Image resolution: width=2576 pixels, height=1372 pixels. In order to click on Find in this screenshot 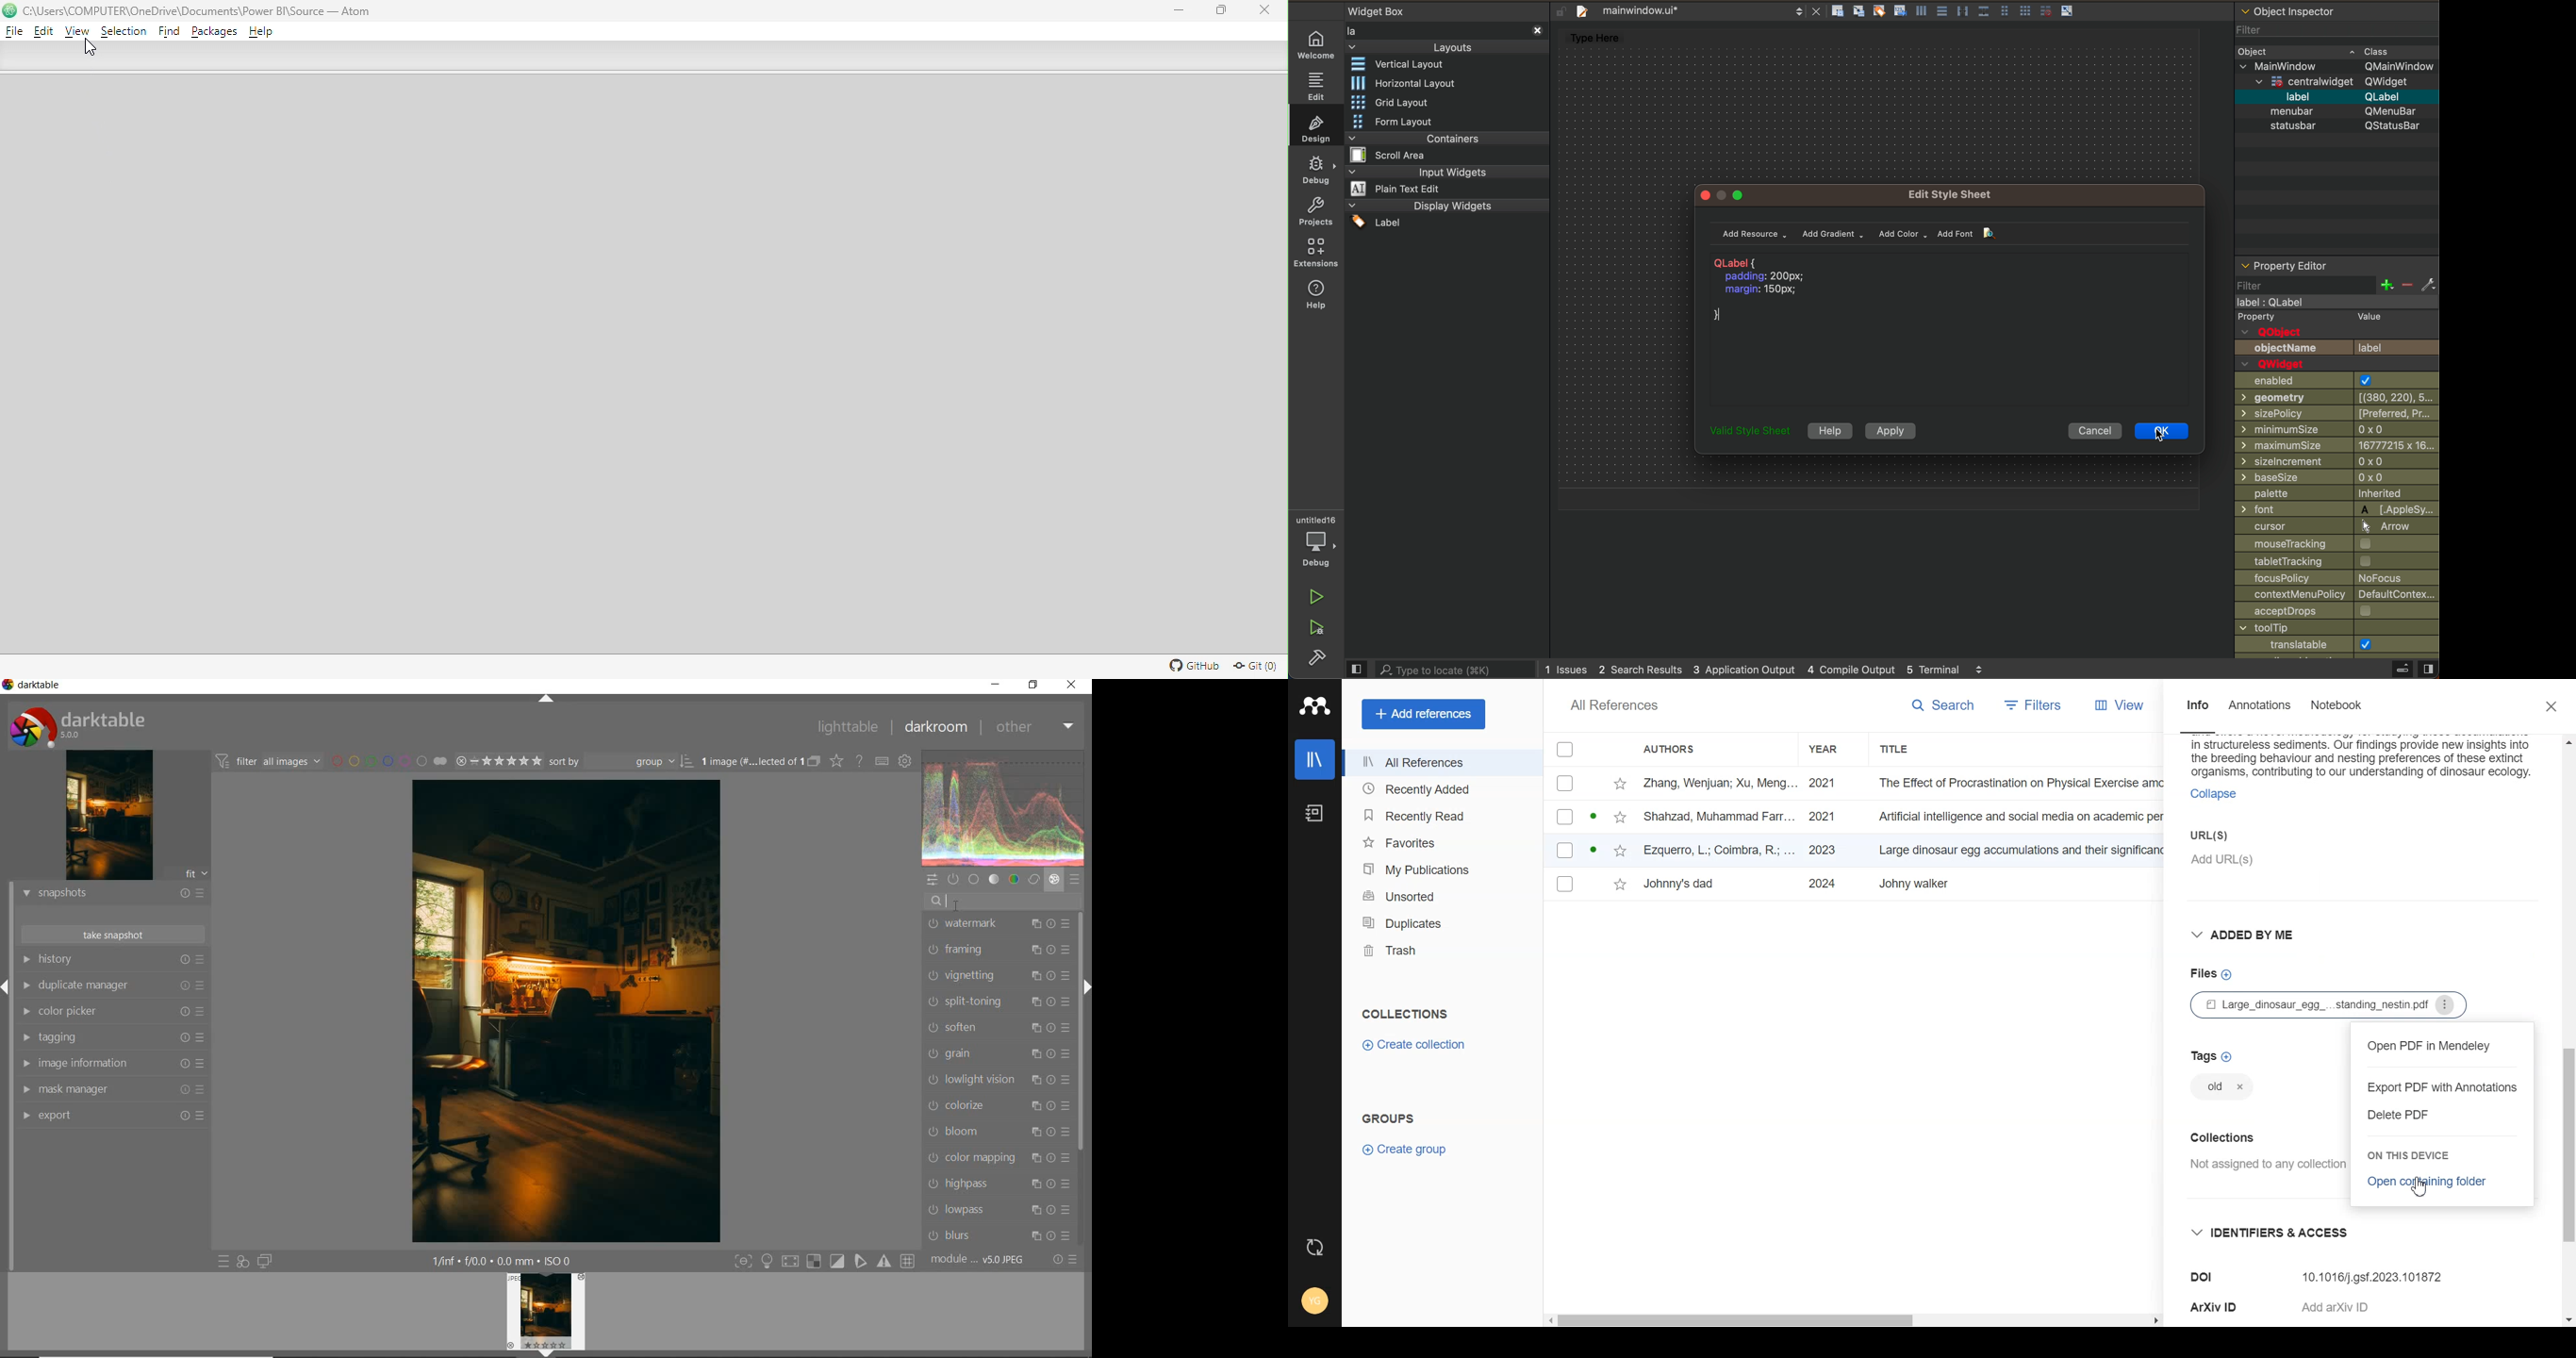, I will do `click(170, 33)`.